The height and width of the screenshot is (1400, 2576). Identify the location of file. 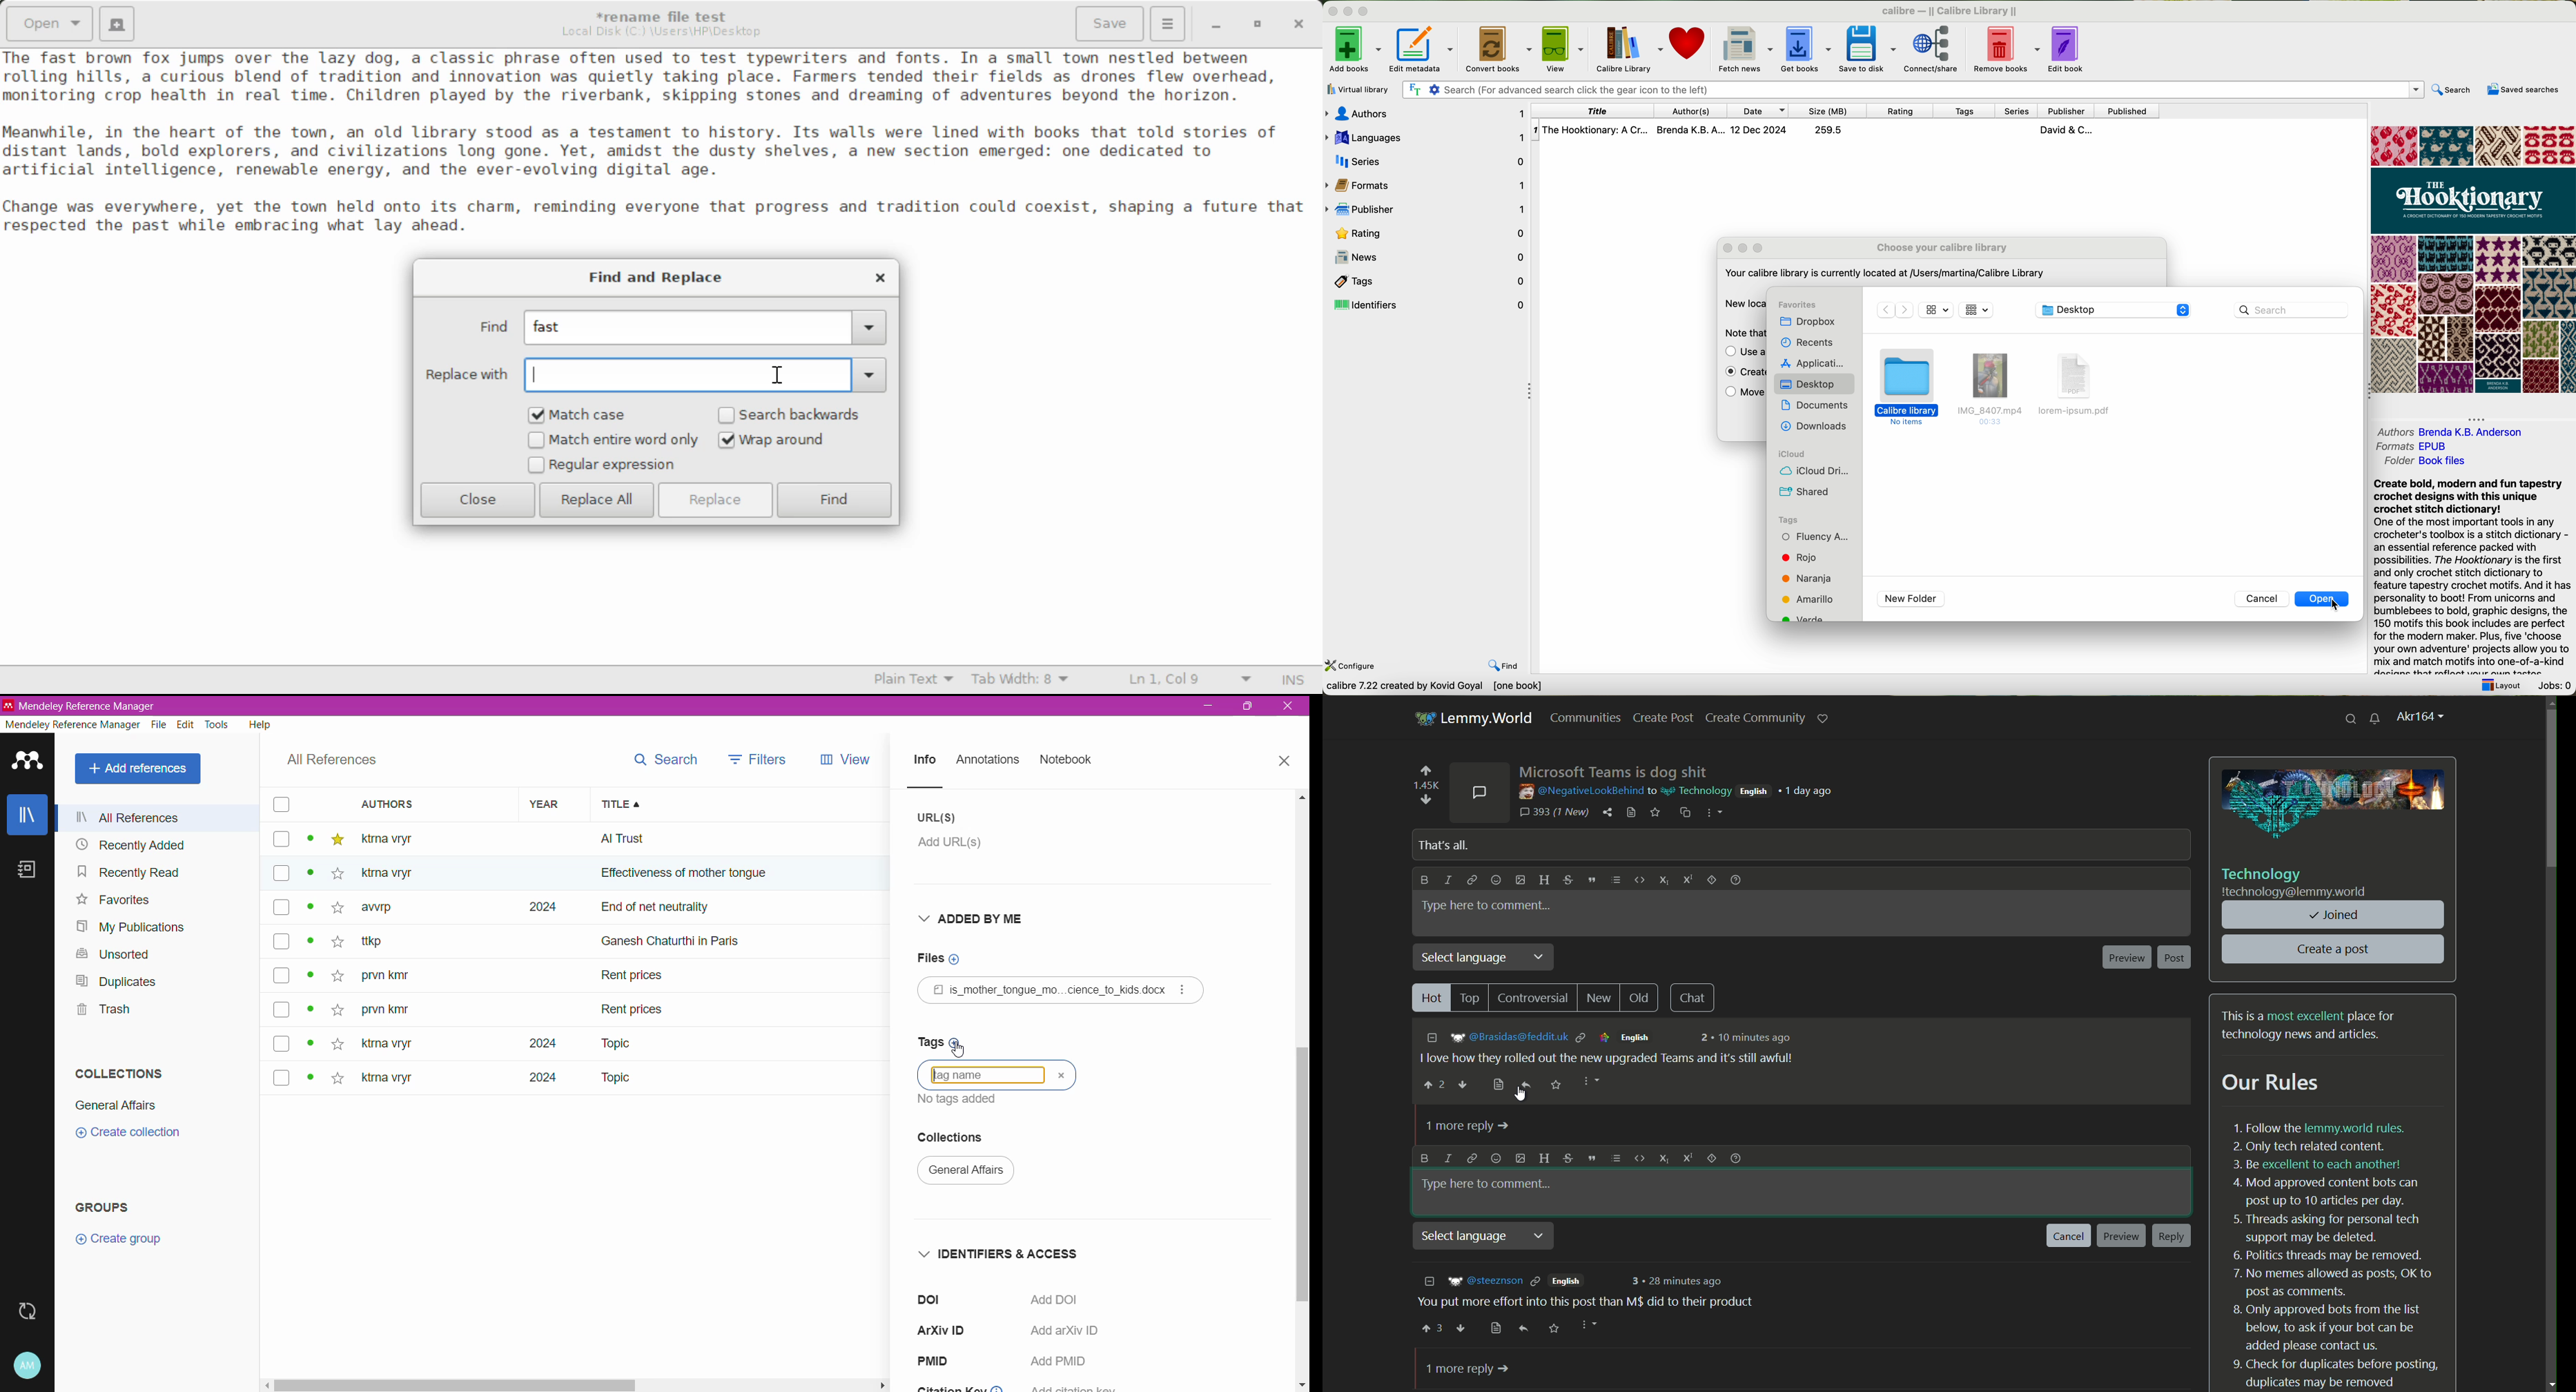
(2076, 385).